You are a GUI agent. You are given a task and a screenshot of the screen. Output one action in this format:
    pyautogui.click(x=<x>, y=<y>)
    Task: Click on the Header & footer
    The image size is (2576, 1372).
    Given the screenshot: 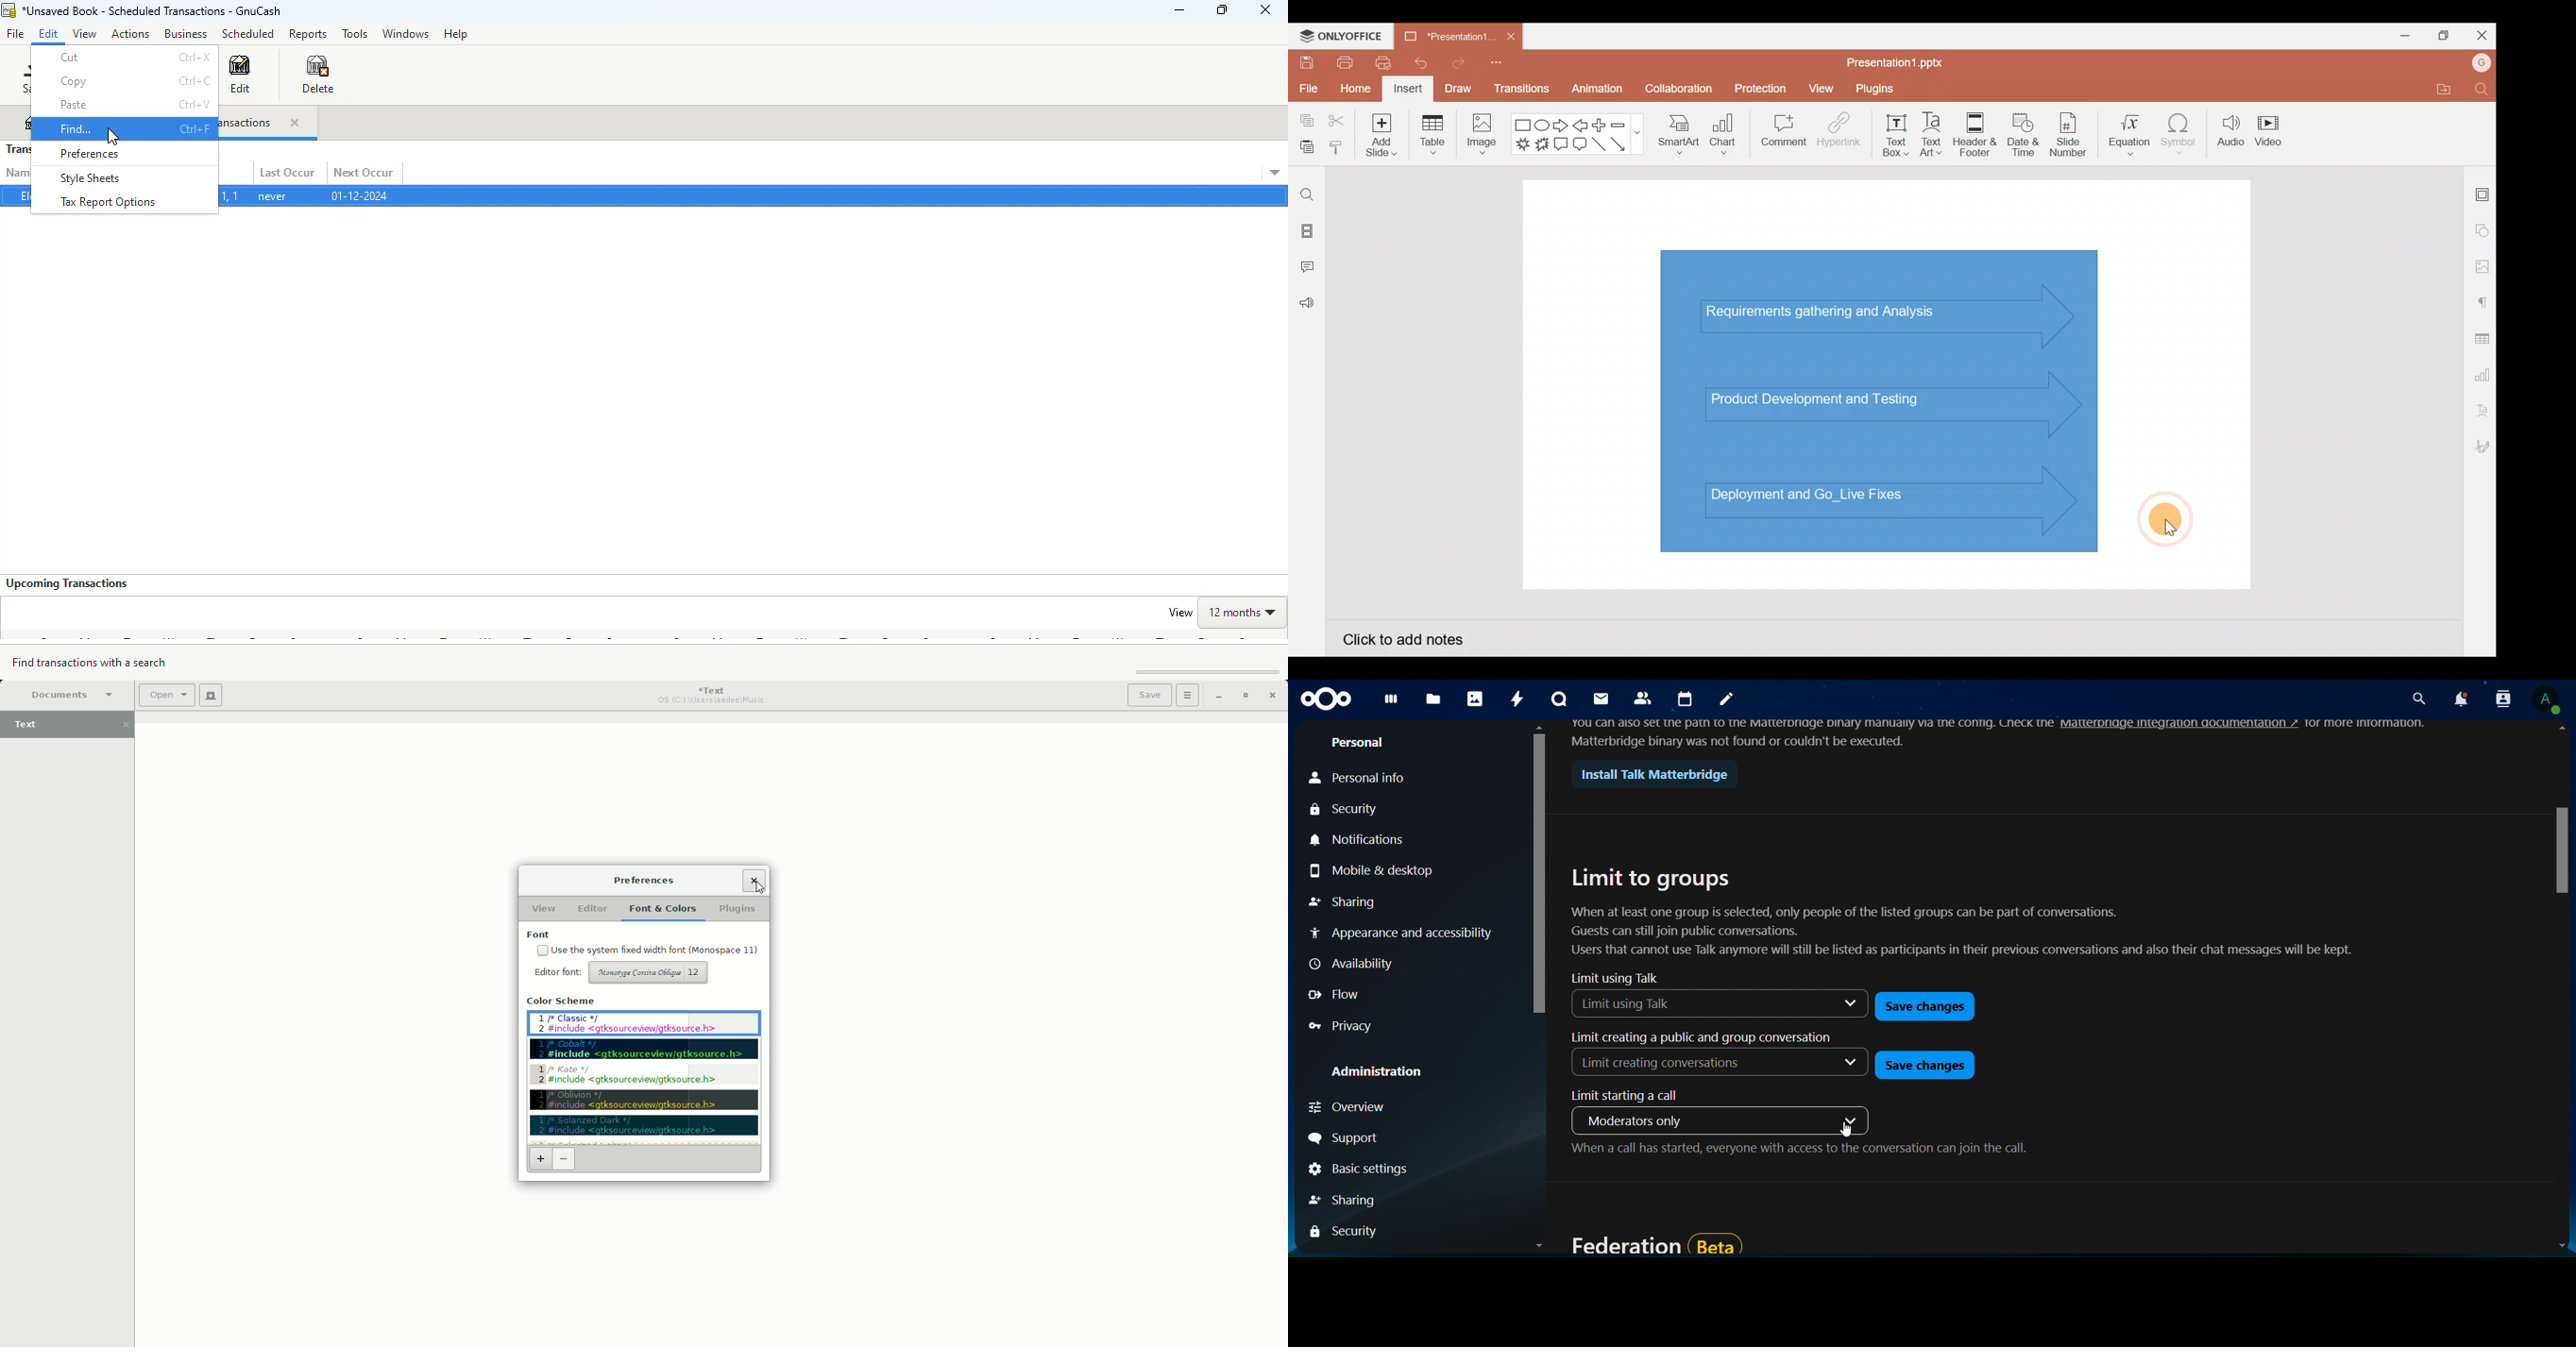 What is the action you would take?
    pyautogui.click(x=1975, y=131)
    